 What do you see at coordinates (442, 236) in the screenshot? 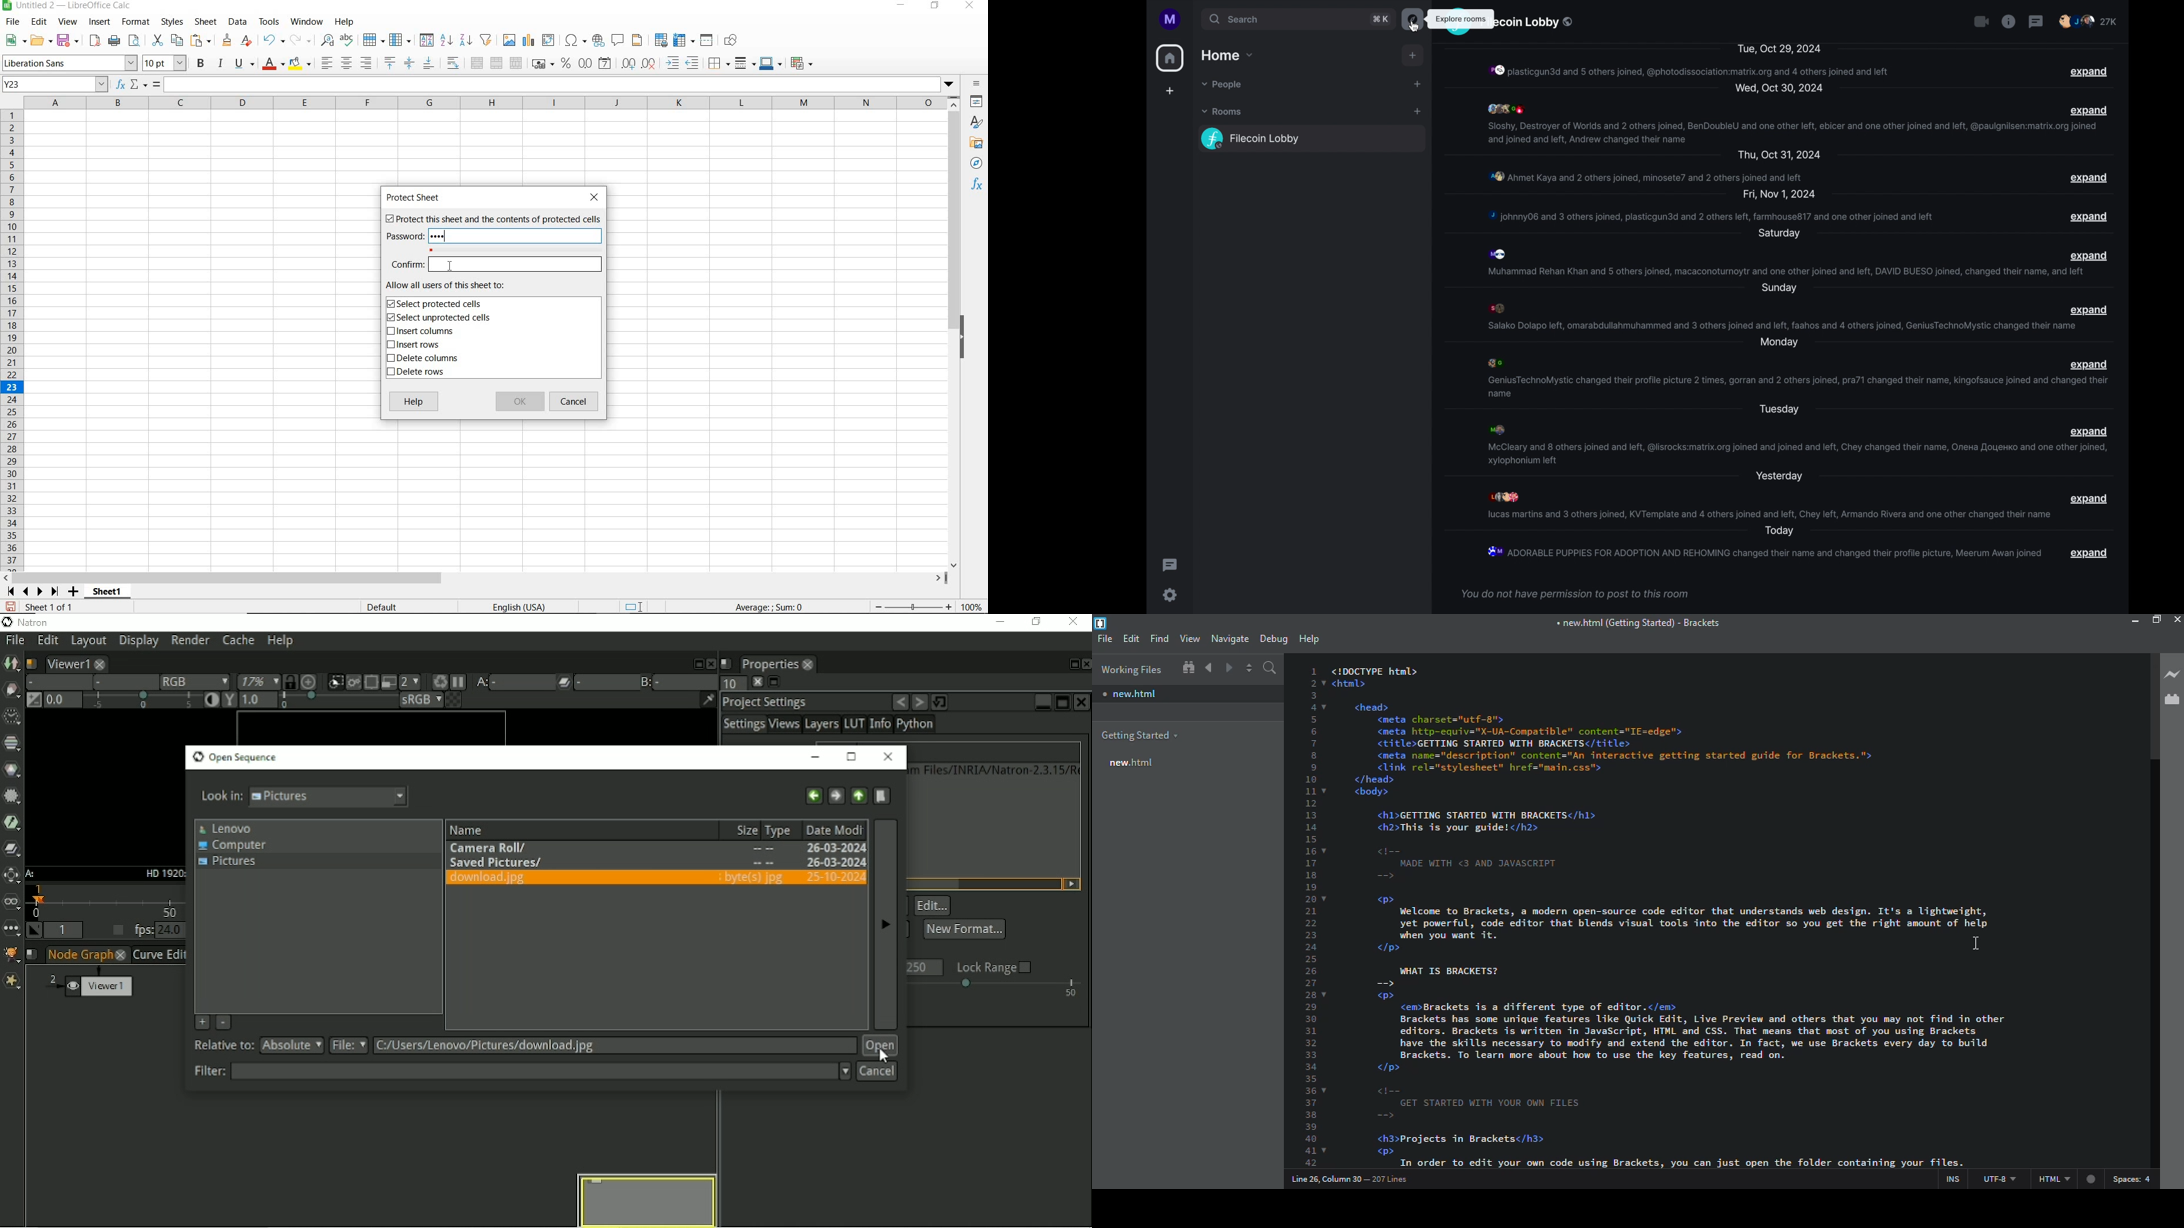
I see `PASSWORD ADDED` at bounding box center [442, 236].